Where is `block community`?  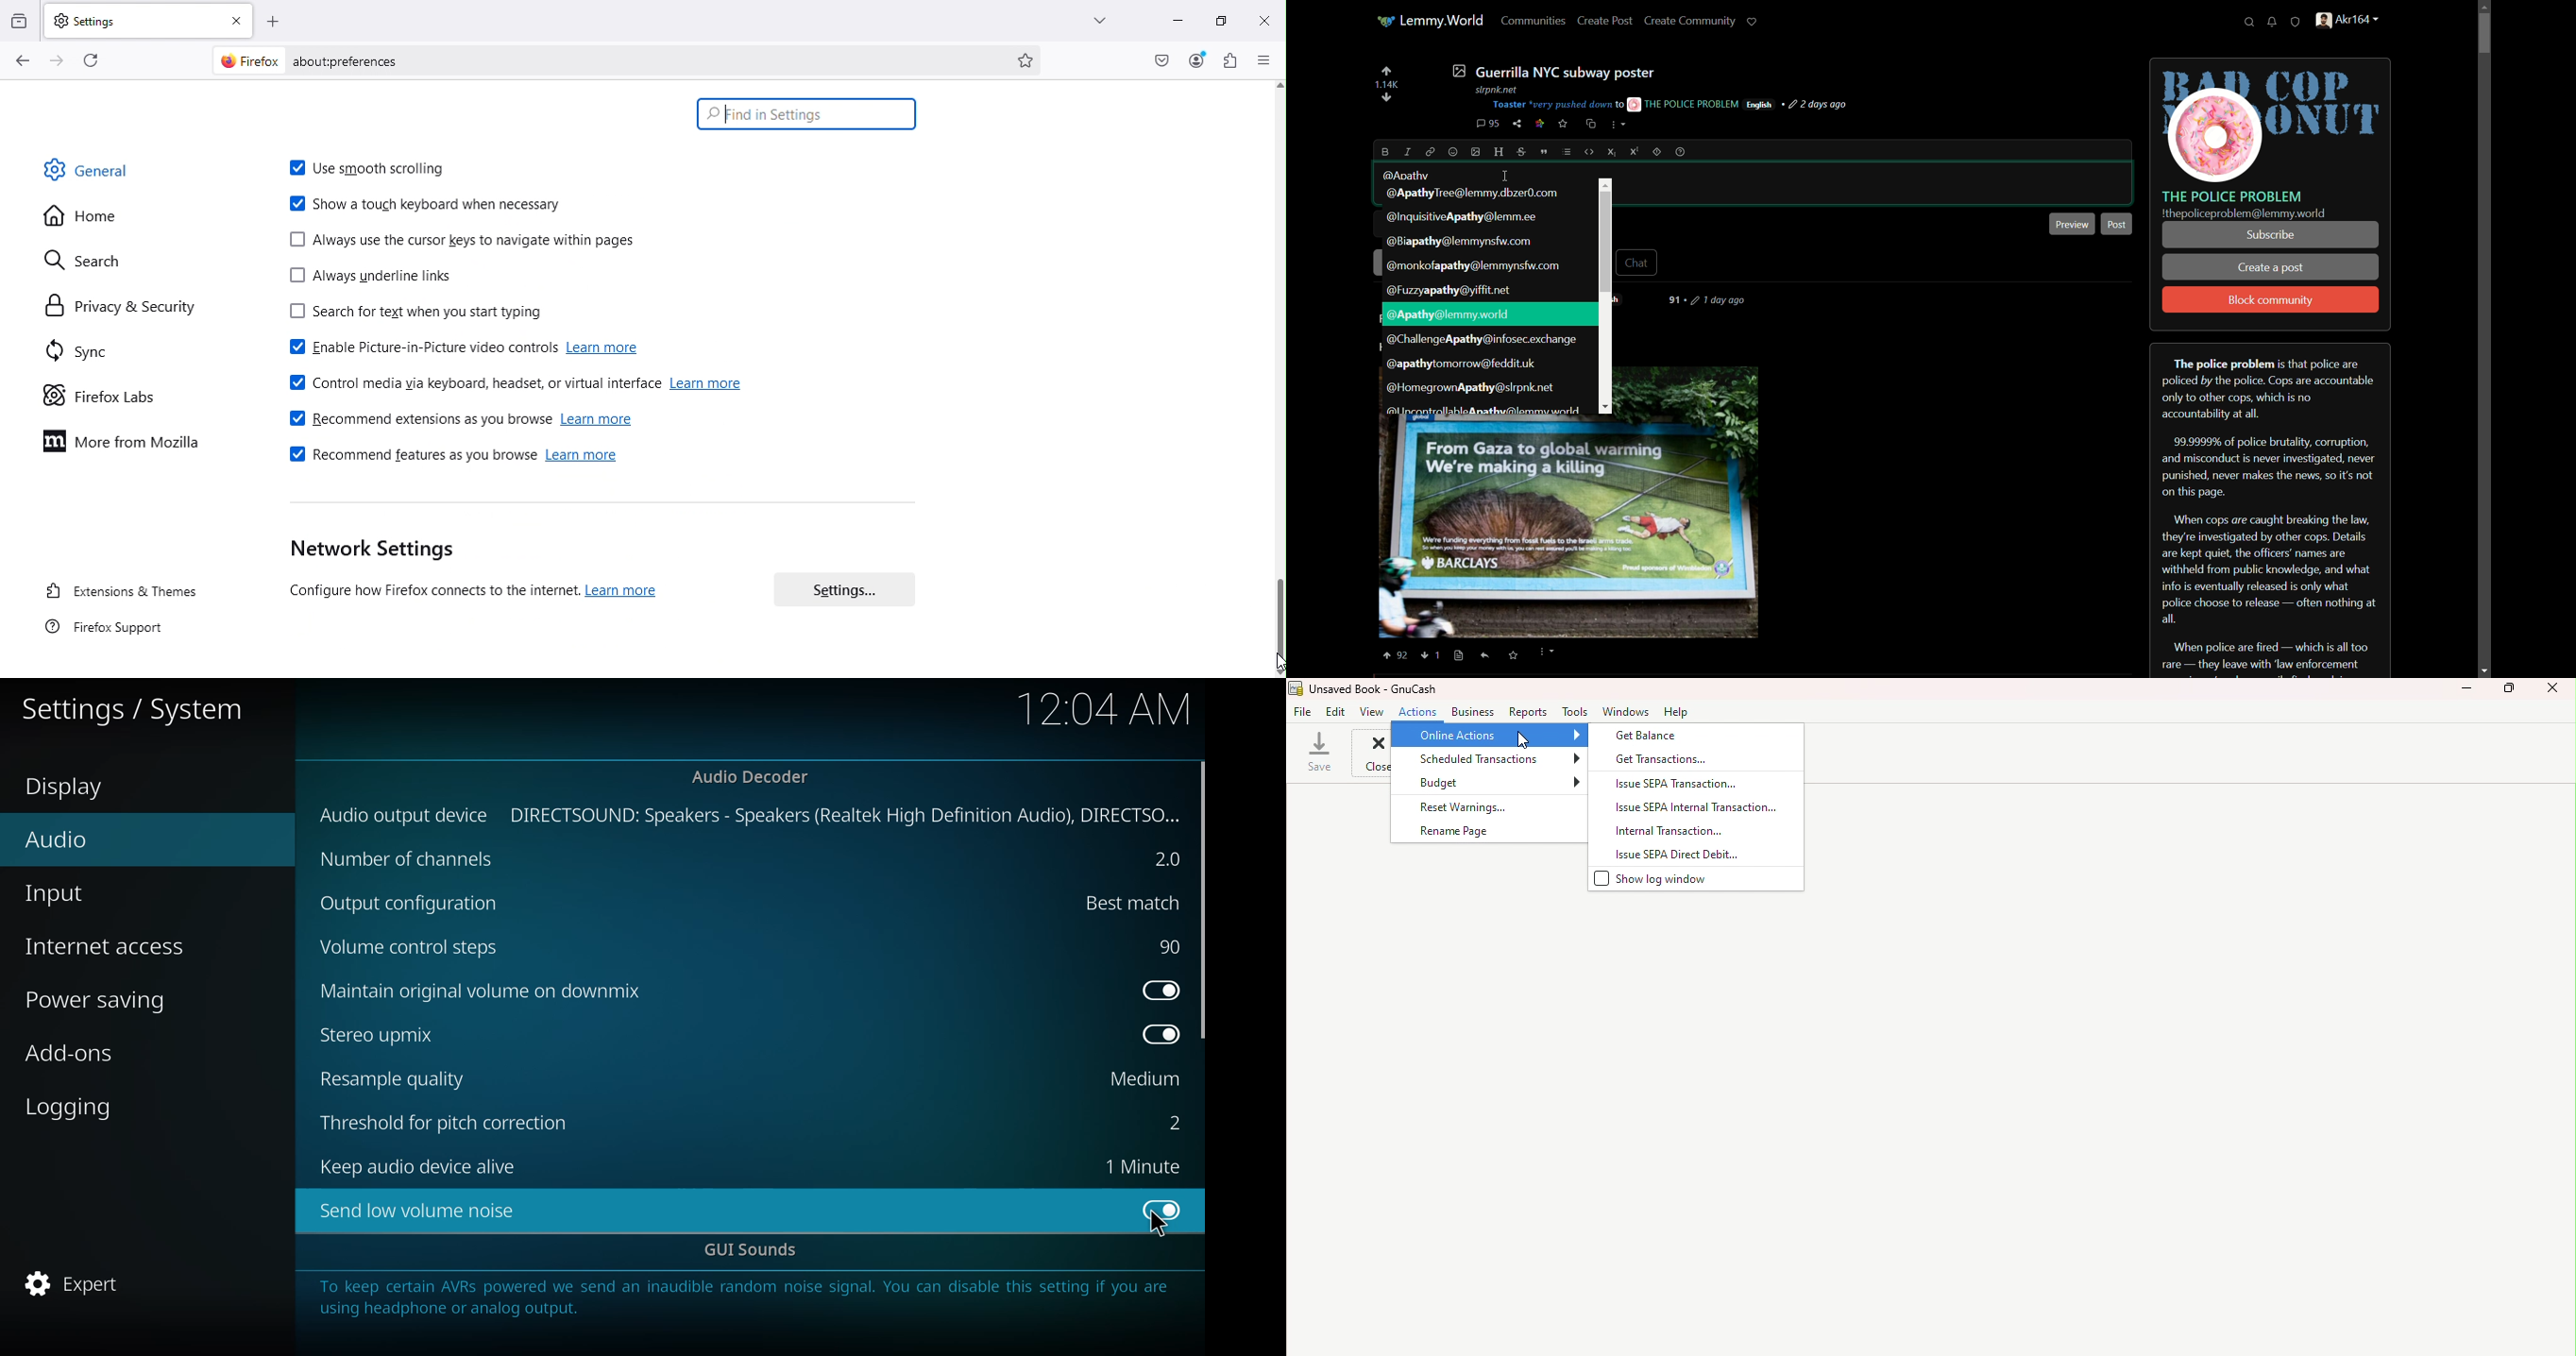 block community is located at coordinates (2271, 301).